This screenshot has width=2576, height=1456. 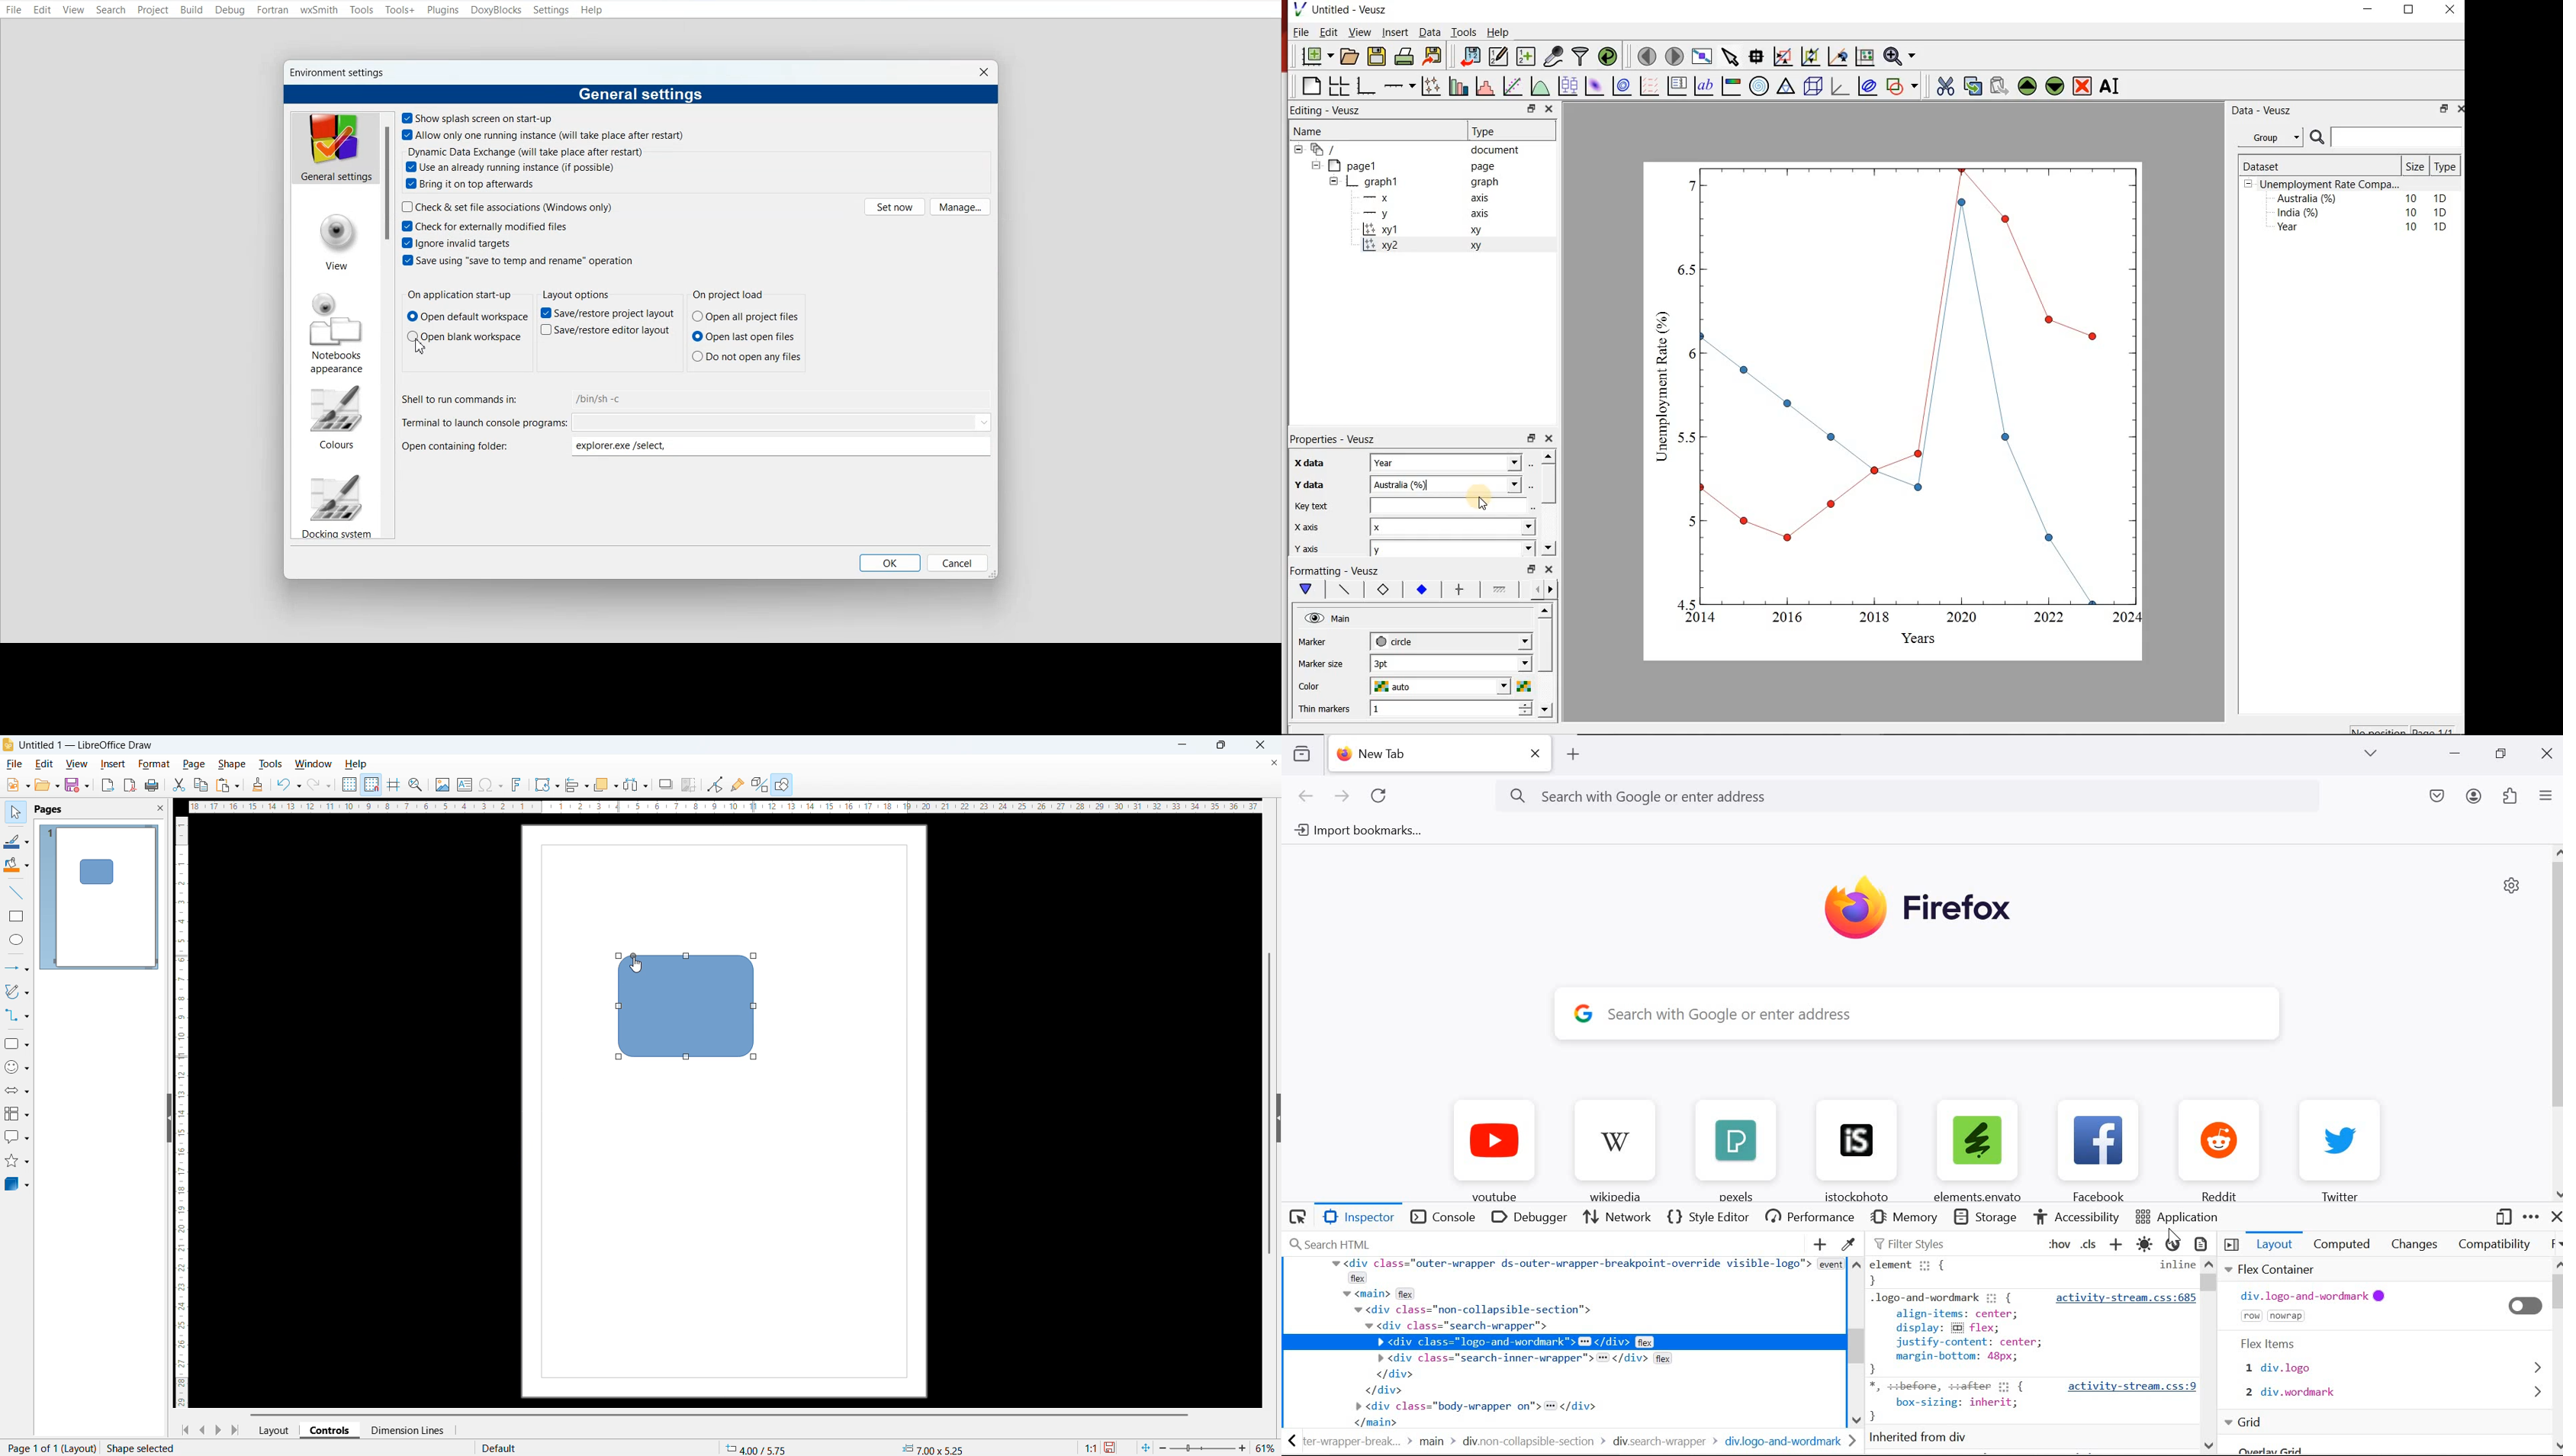 I want to click on move down, so click(x=1856, y=1420).